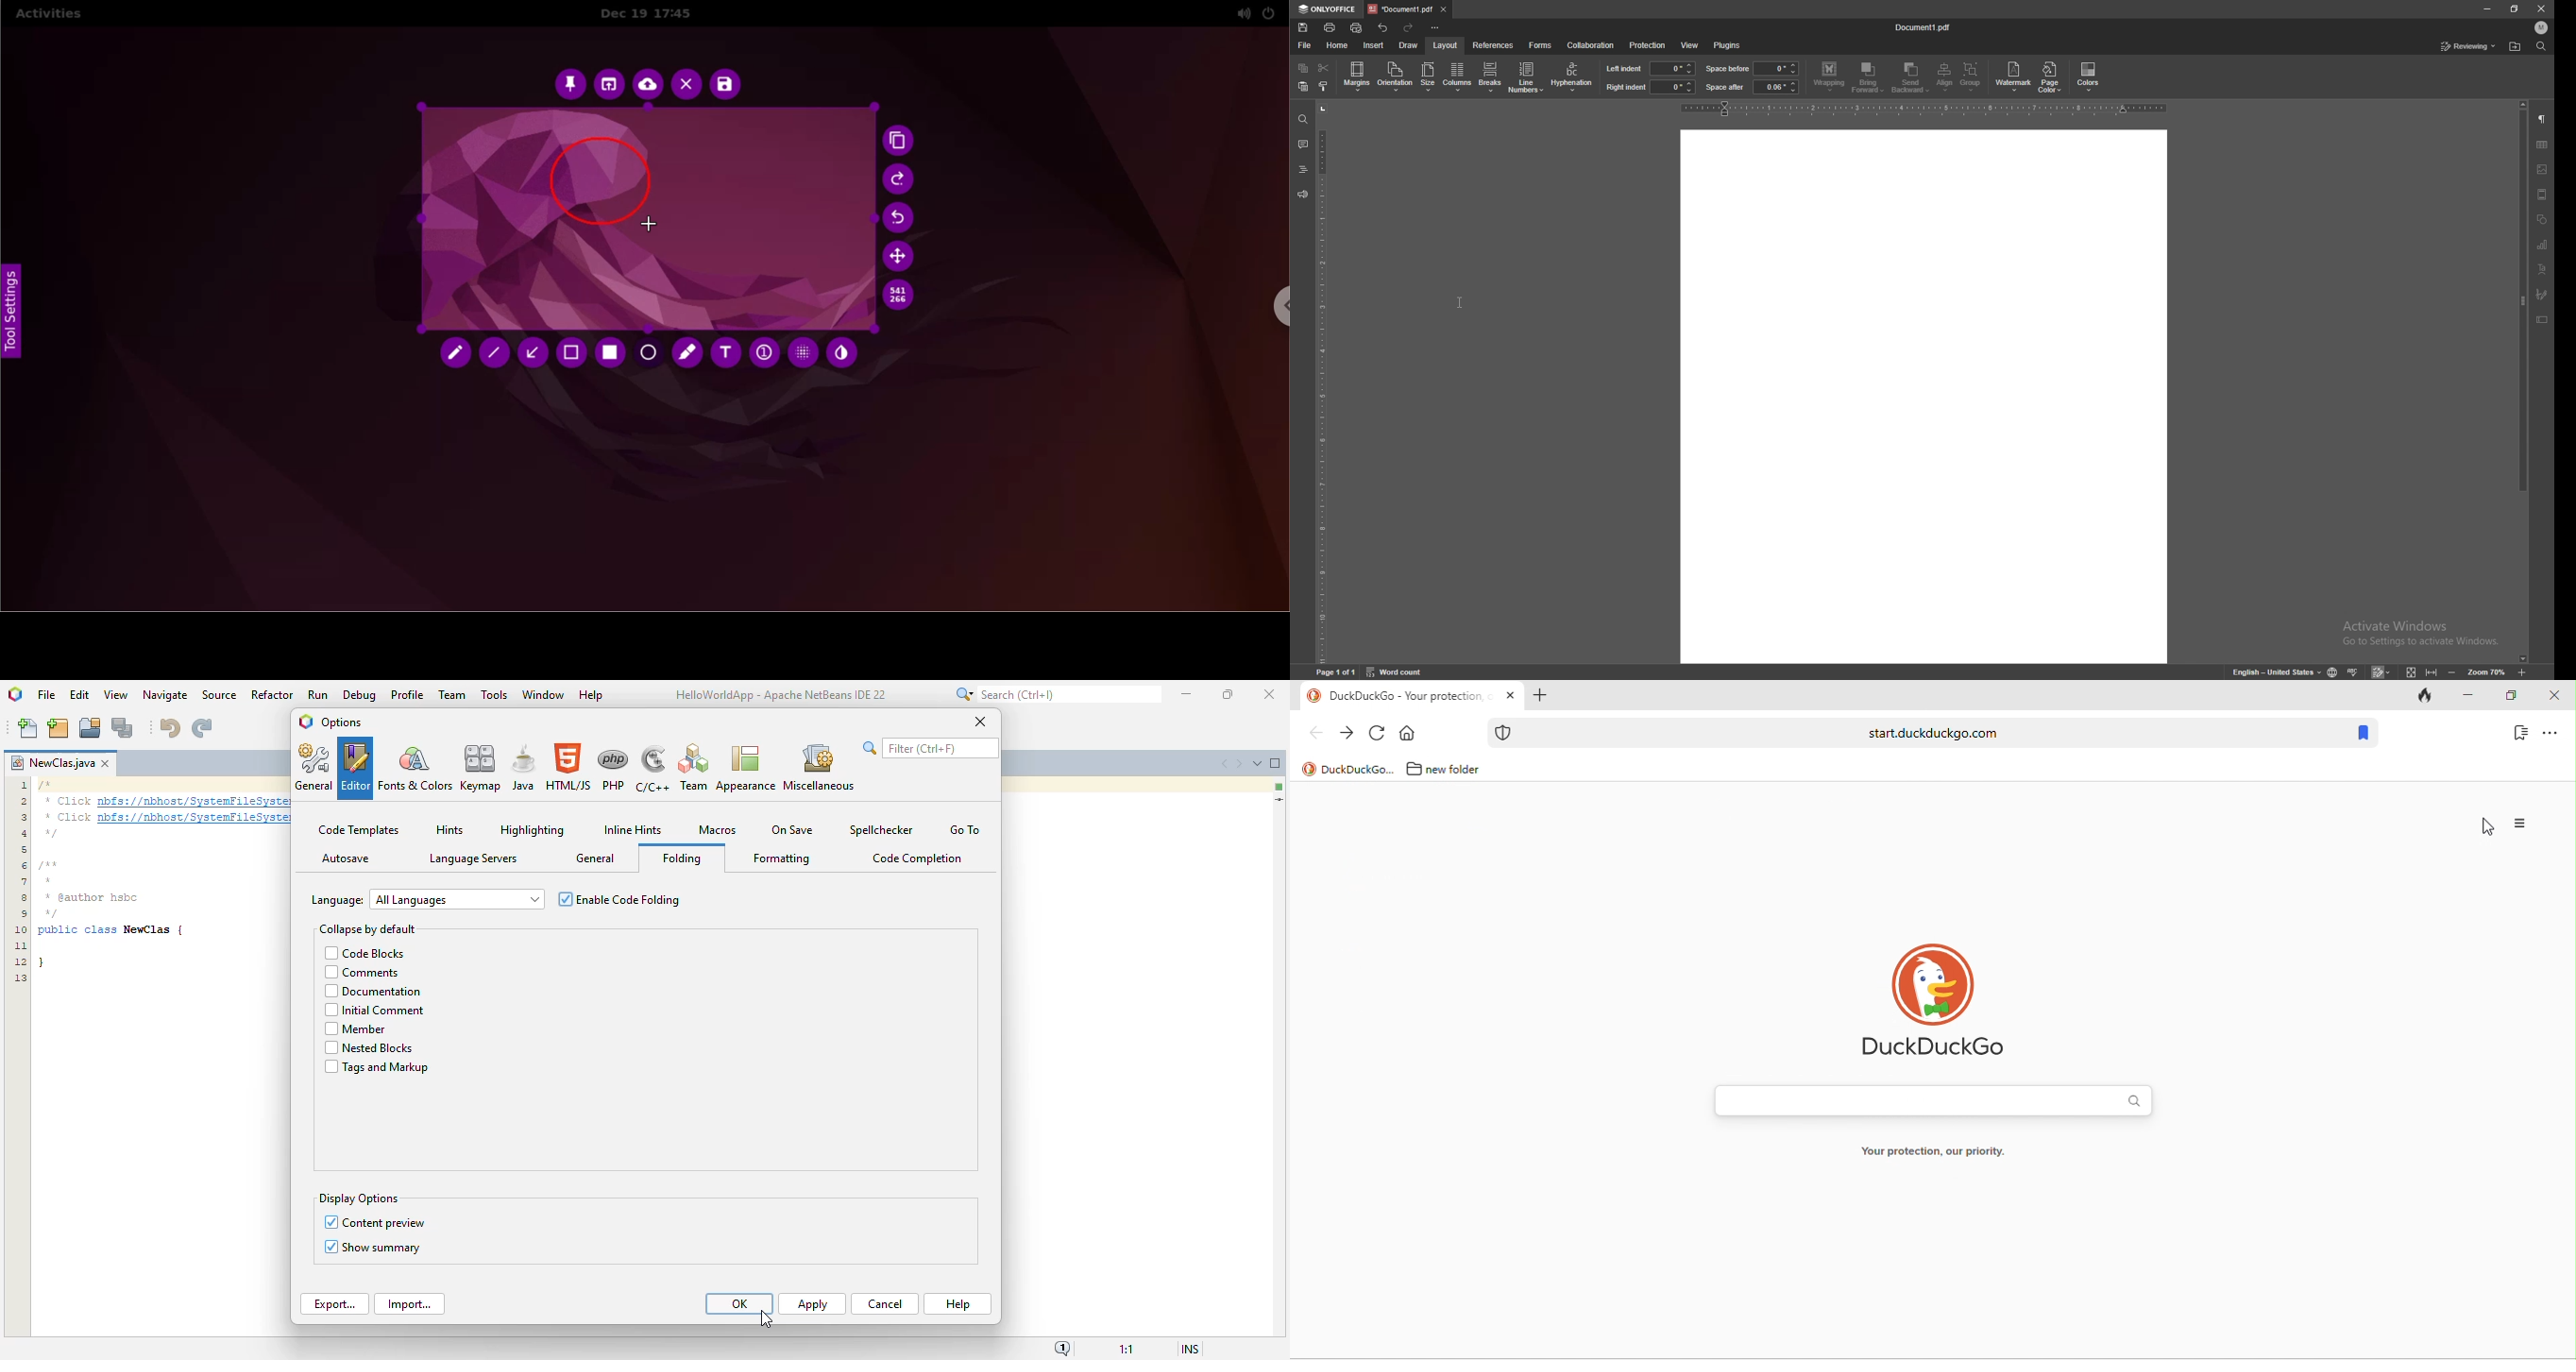 The width and height of the screenshot is (2576, 1372). What do you see at coordinates (739, 1303) in the screenshot?
I see `OK` at bounding box center [739, 1303].